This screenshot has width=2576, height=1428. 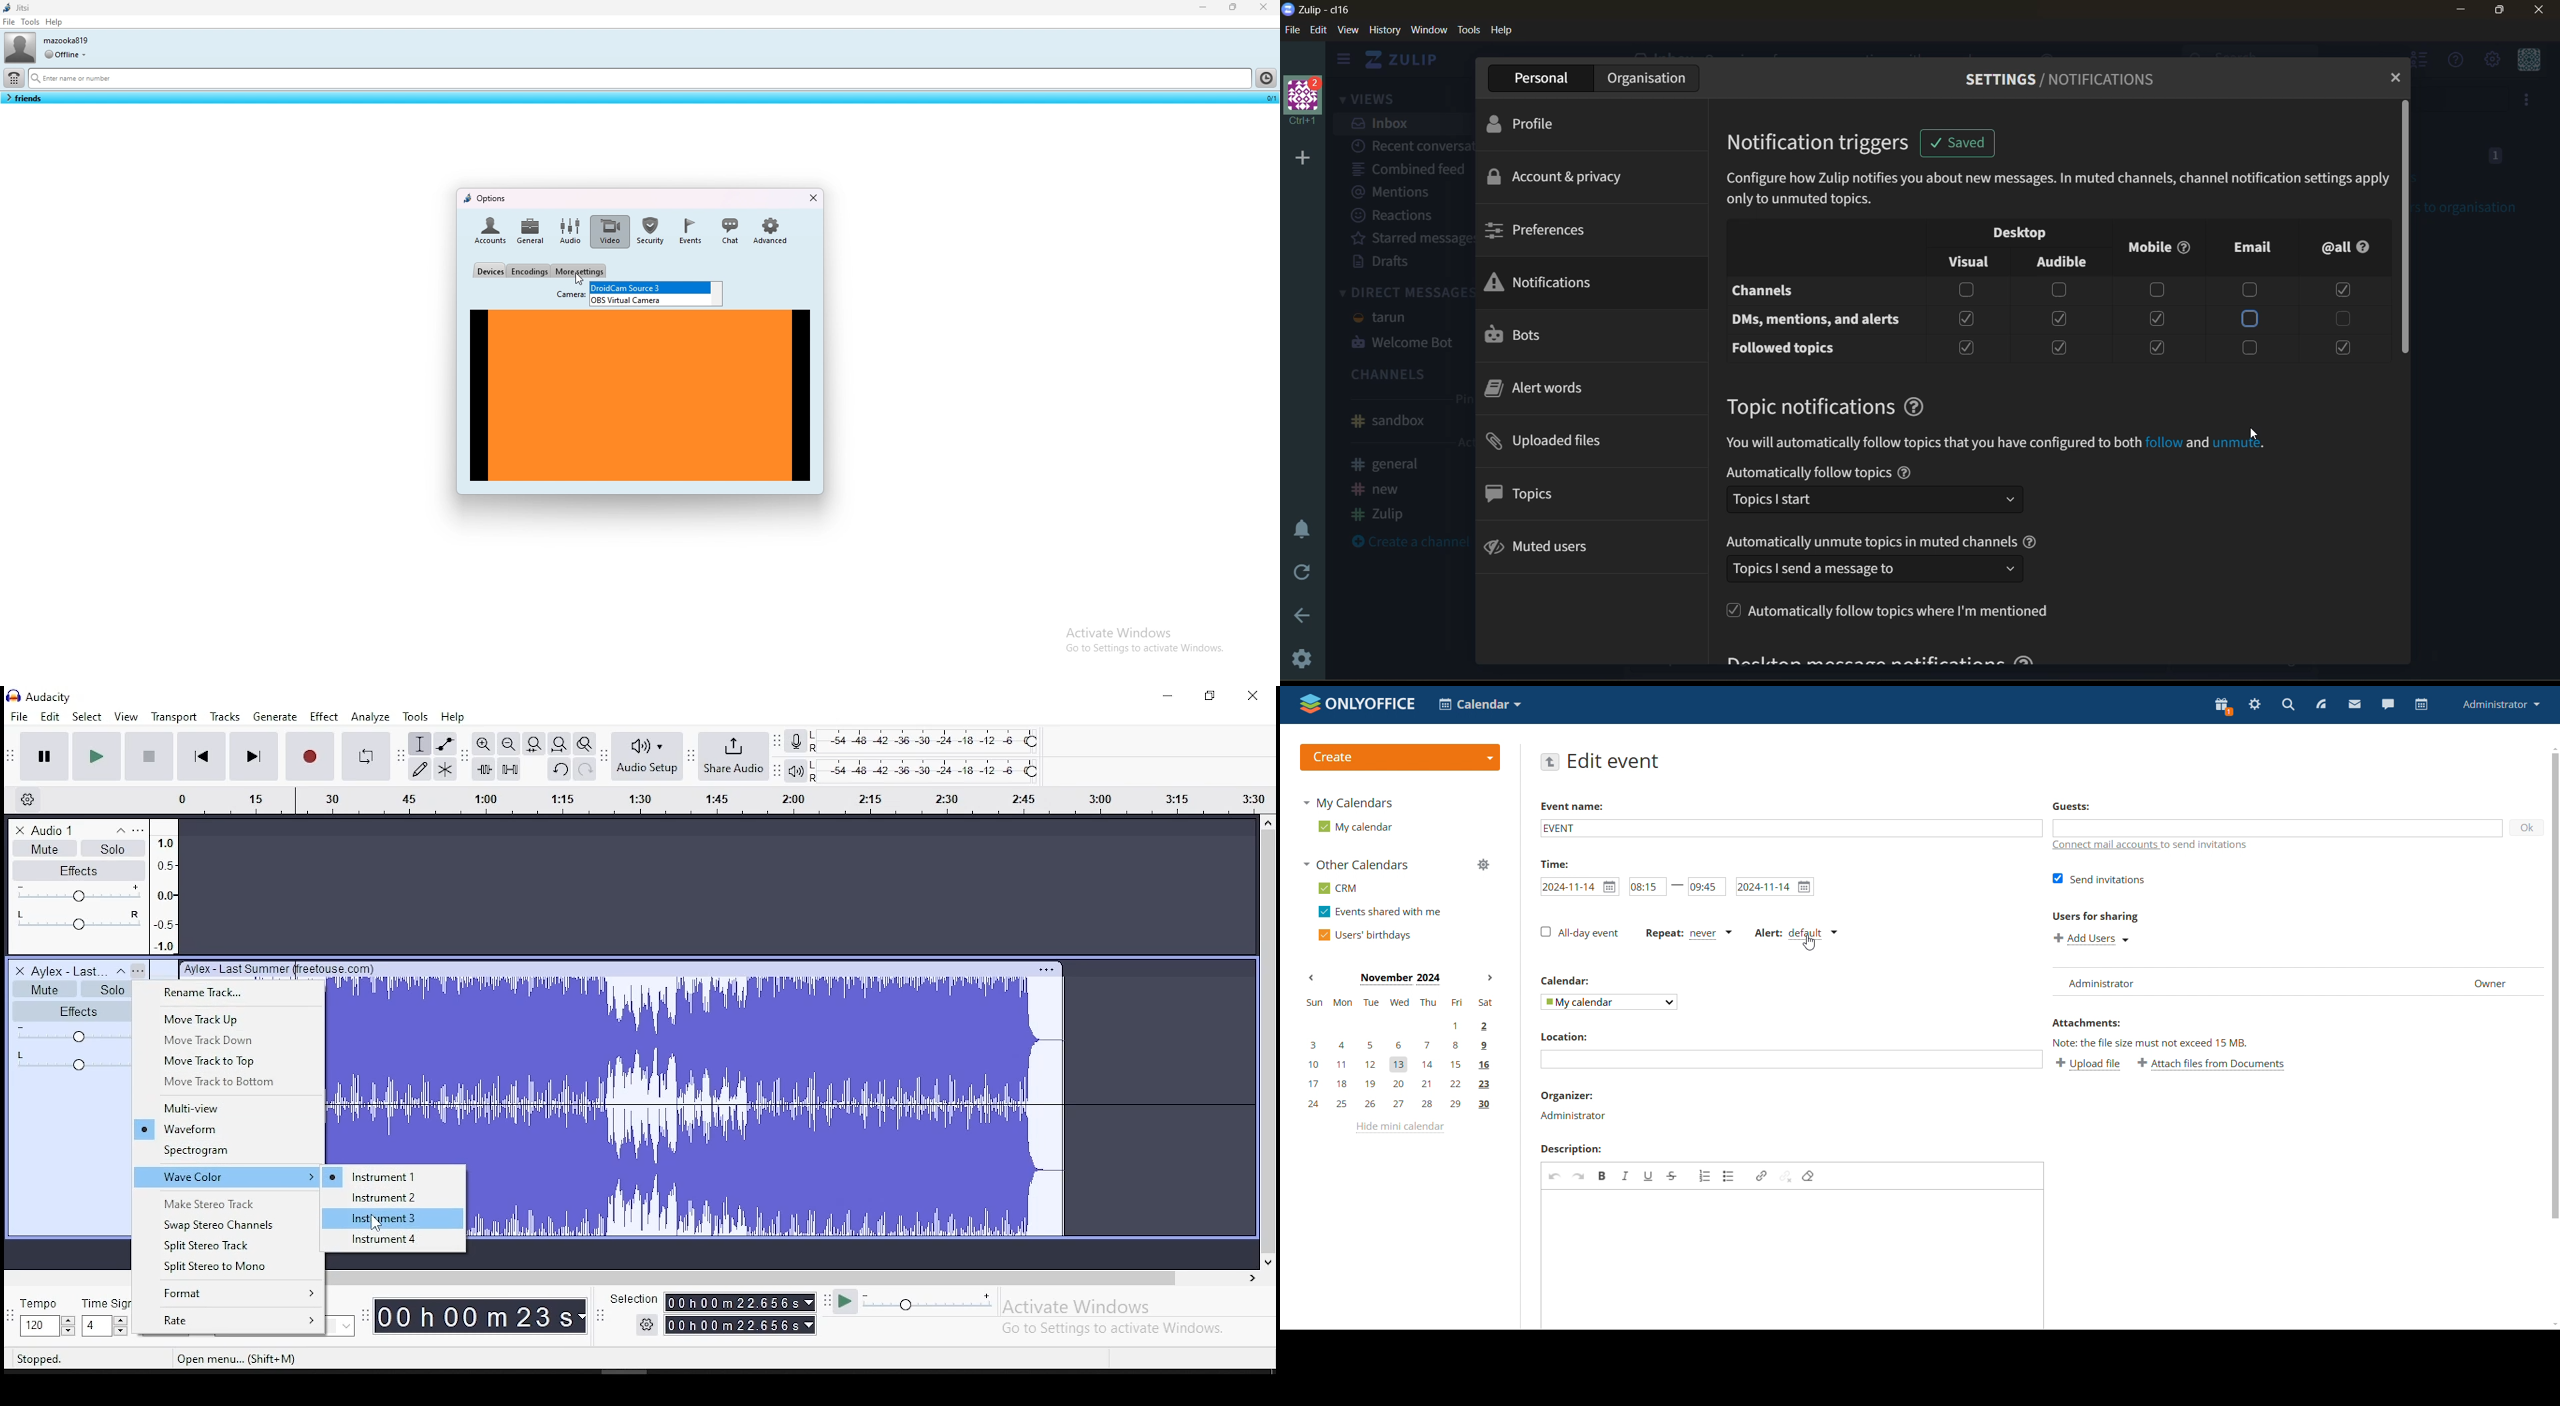 What do you see at coordinates (96, 757) in the screenshot?
I see `play` at bounding box center [96, 757].